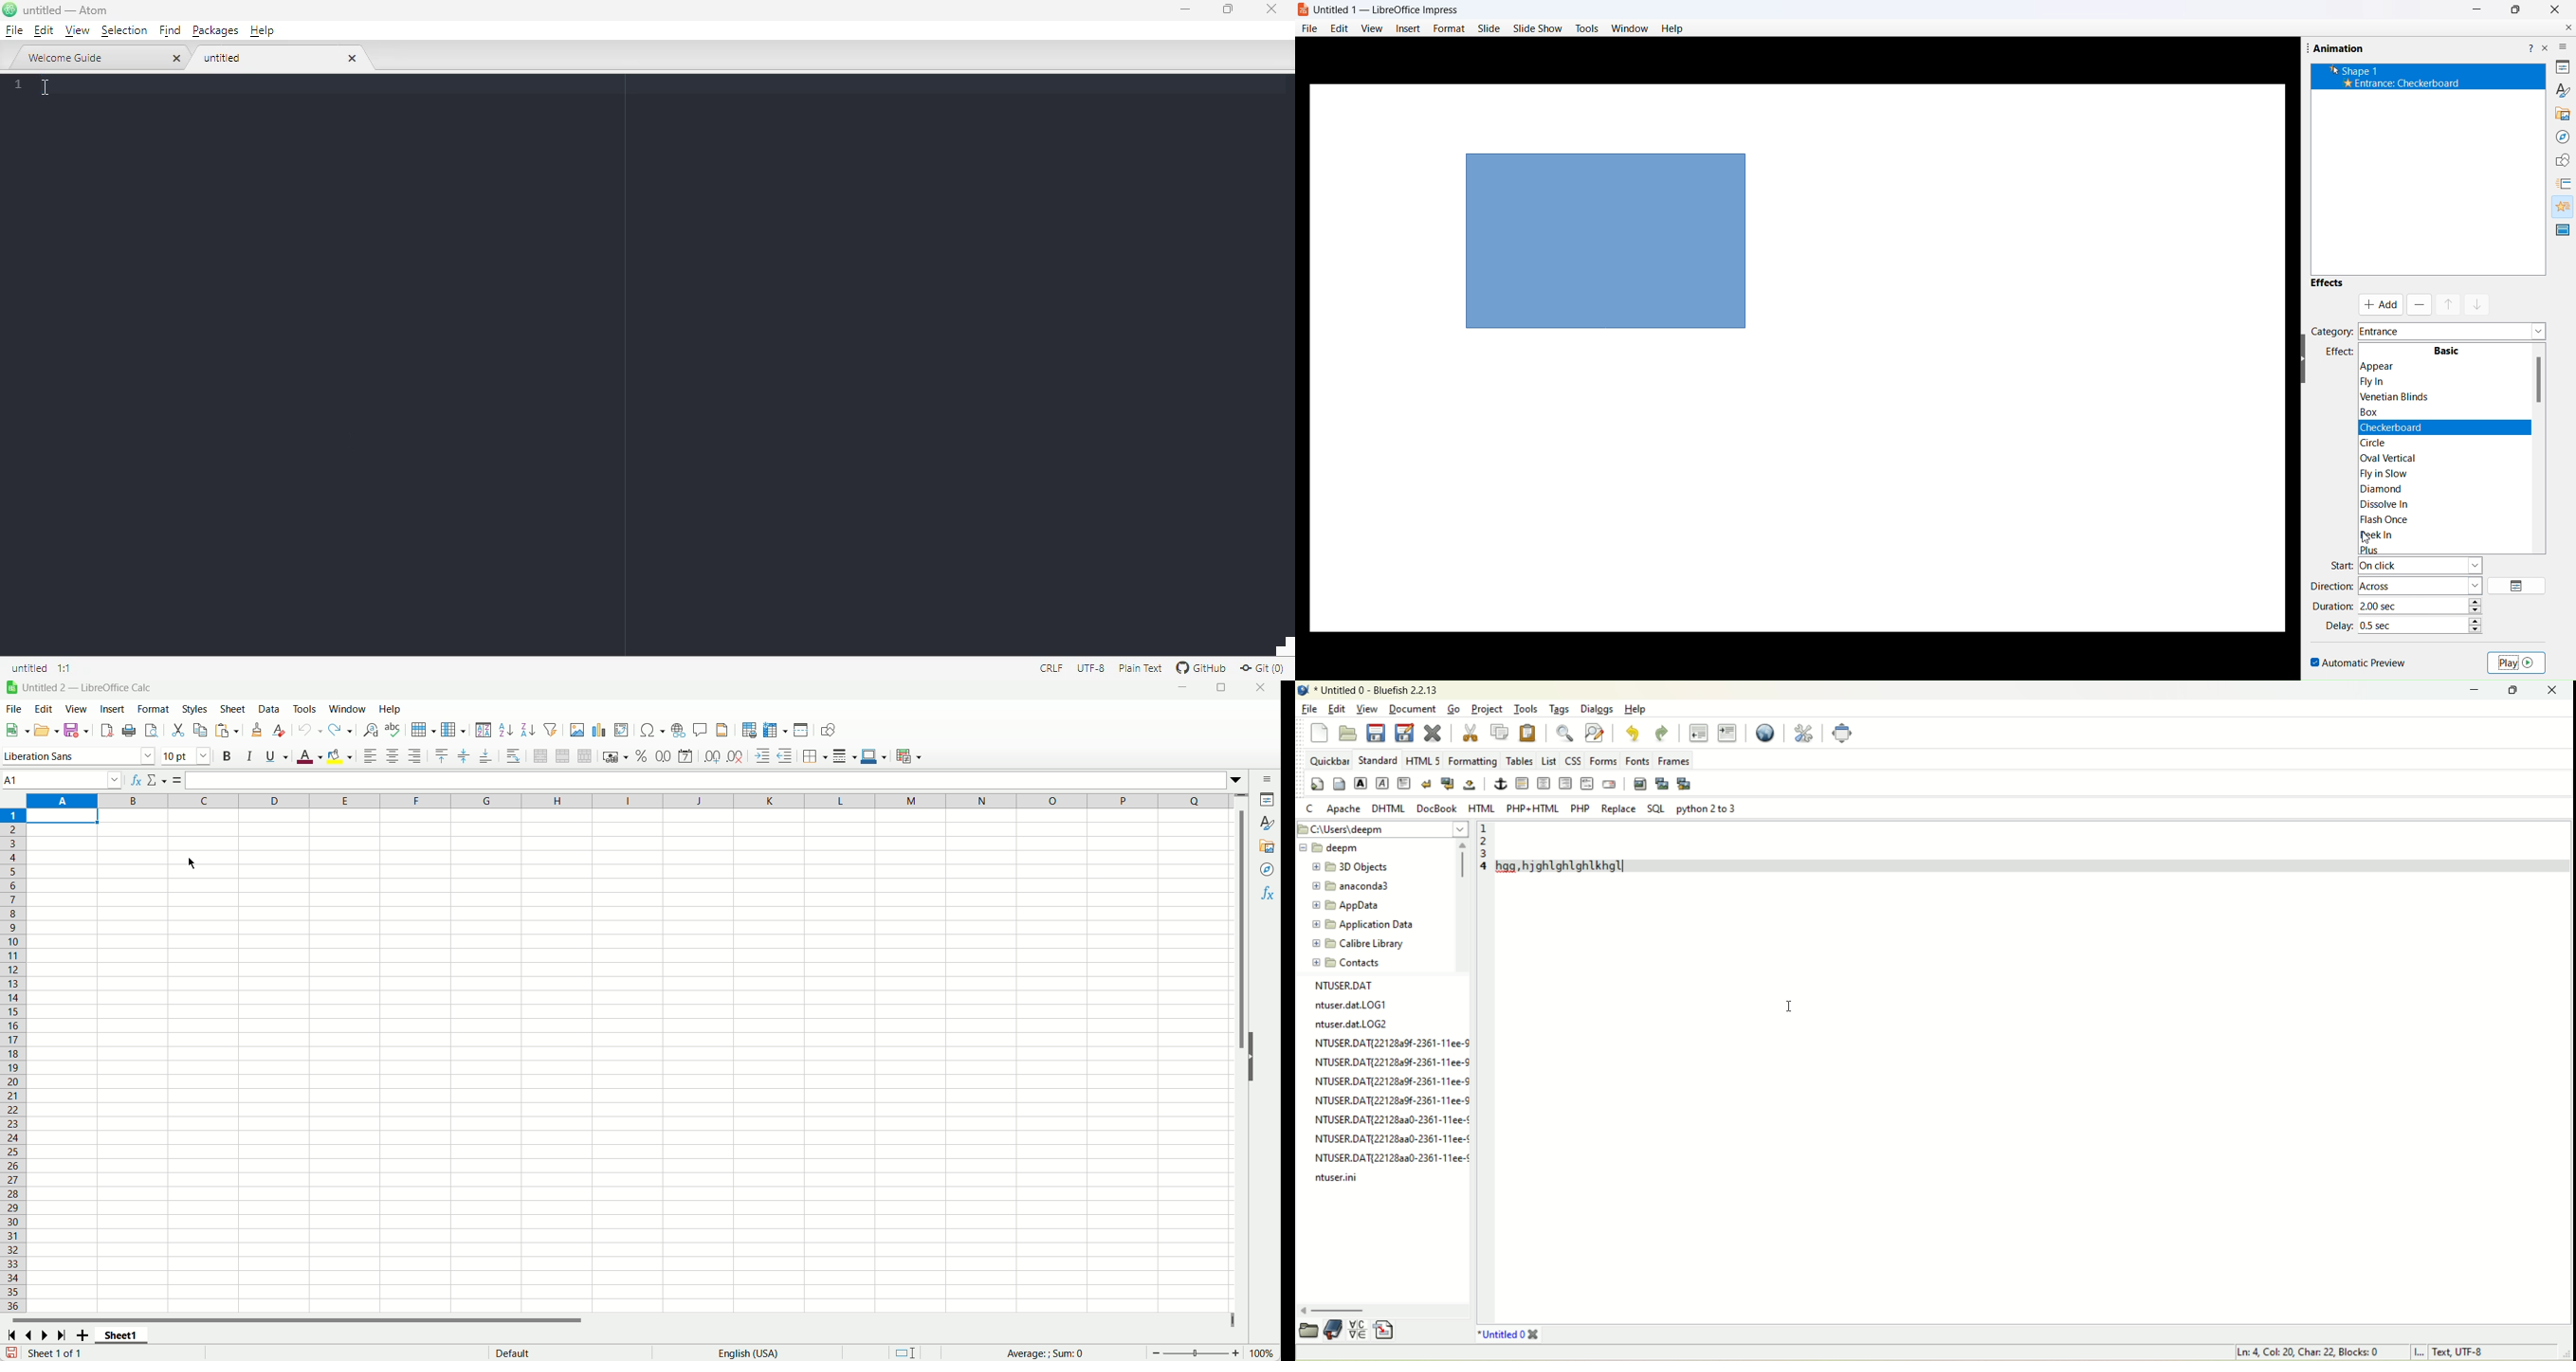 Image resolution: width=2576 pixels, height=1372 pixels. Describe the element at coordinates (1805, 732) in the screenshot. I see `preferences` at that location.